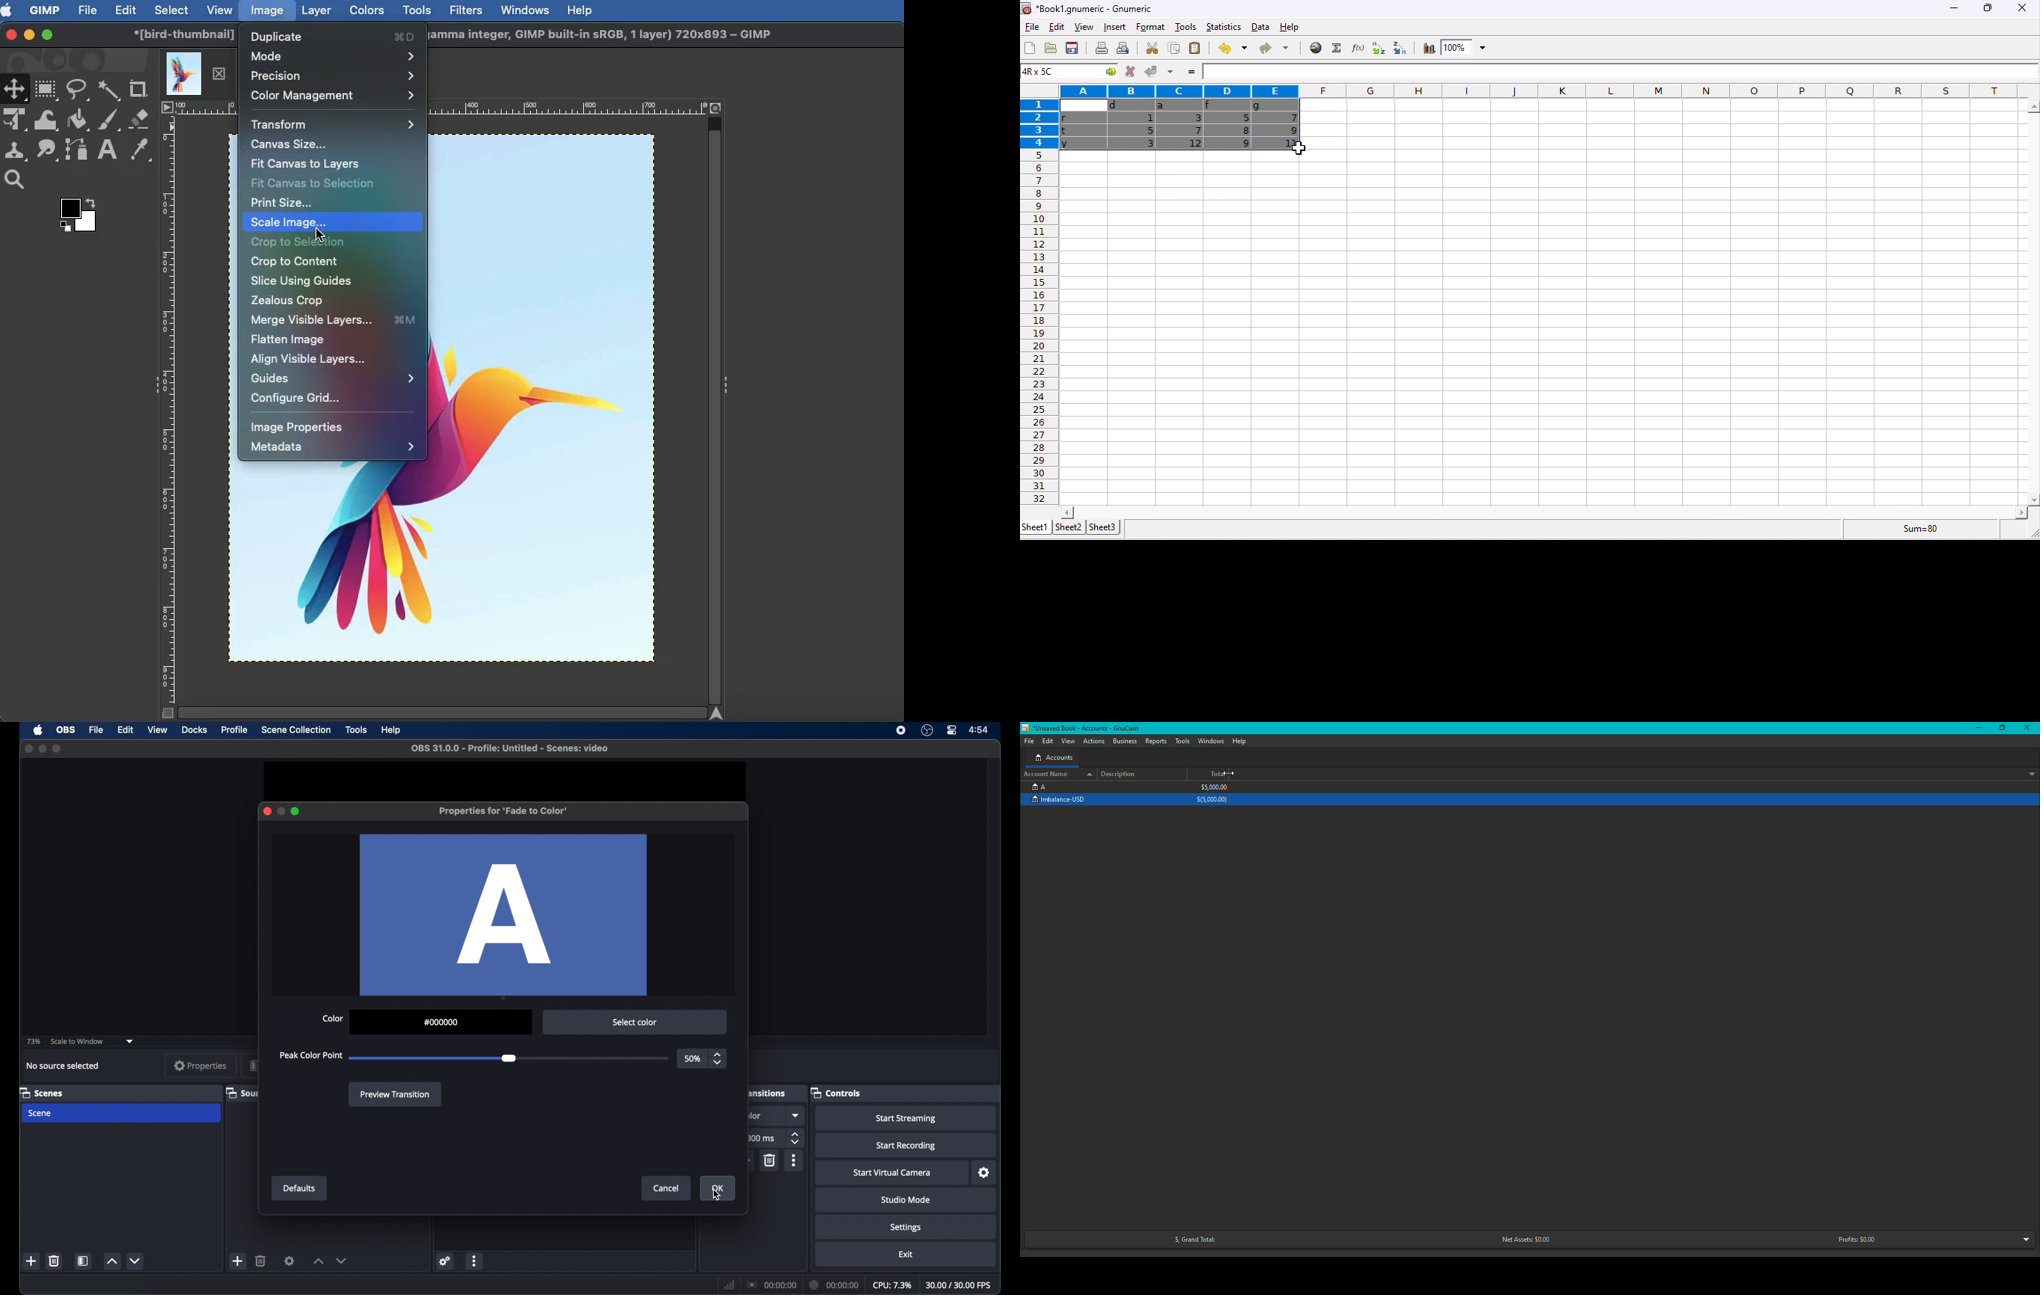  I want to click on sources, so click(240, 1093).